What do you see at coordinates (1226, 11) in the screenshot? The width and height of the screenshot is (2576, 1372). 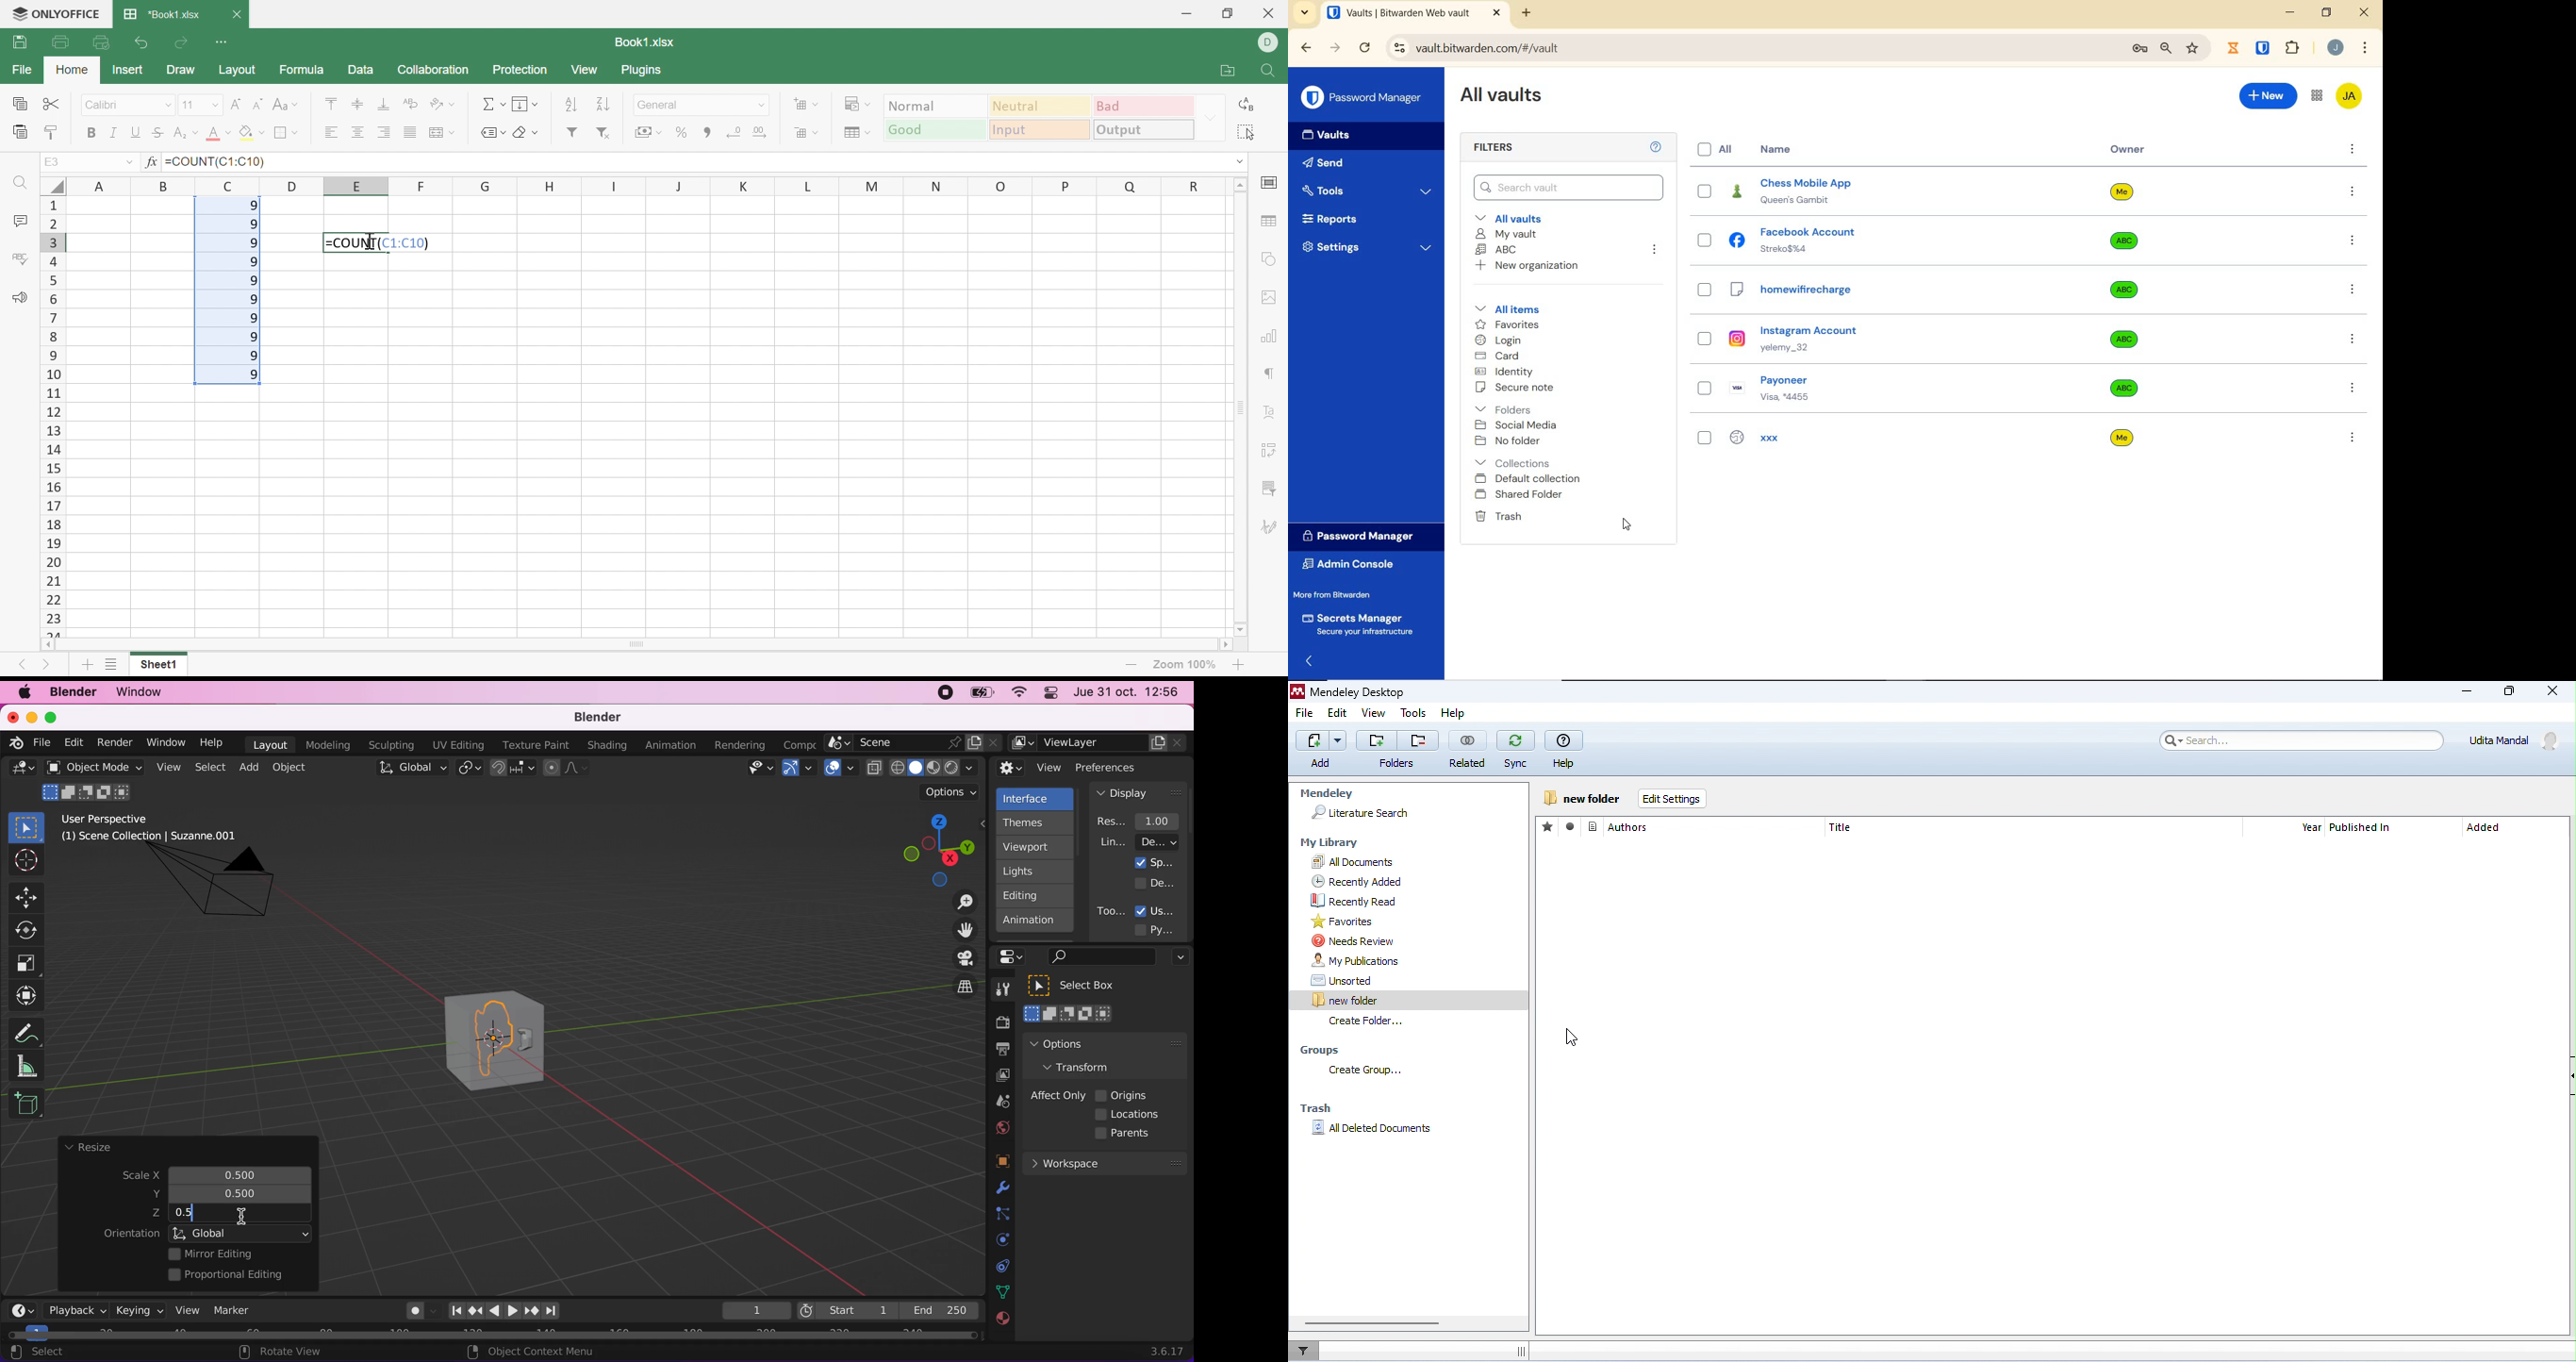 I see `Restore Down` at bounding box center [1226, 11].